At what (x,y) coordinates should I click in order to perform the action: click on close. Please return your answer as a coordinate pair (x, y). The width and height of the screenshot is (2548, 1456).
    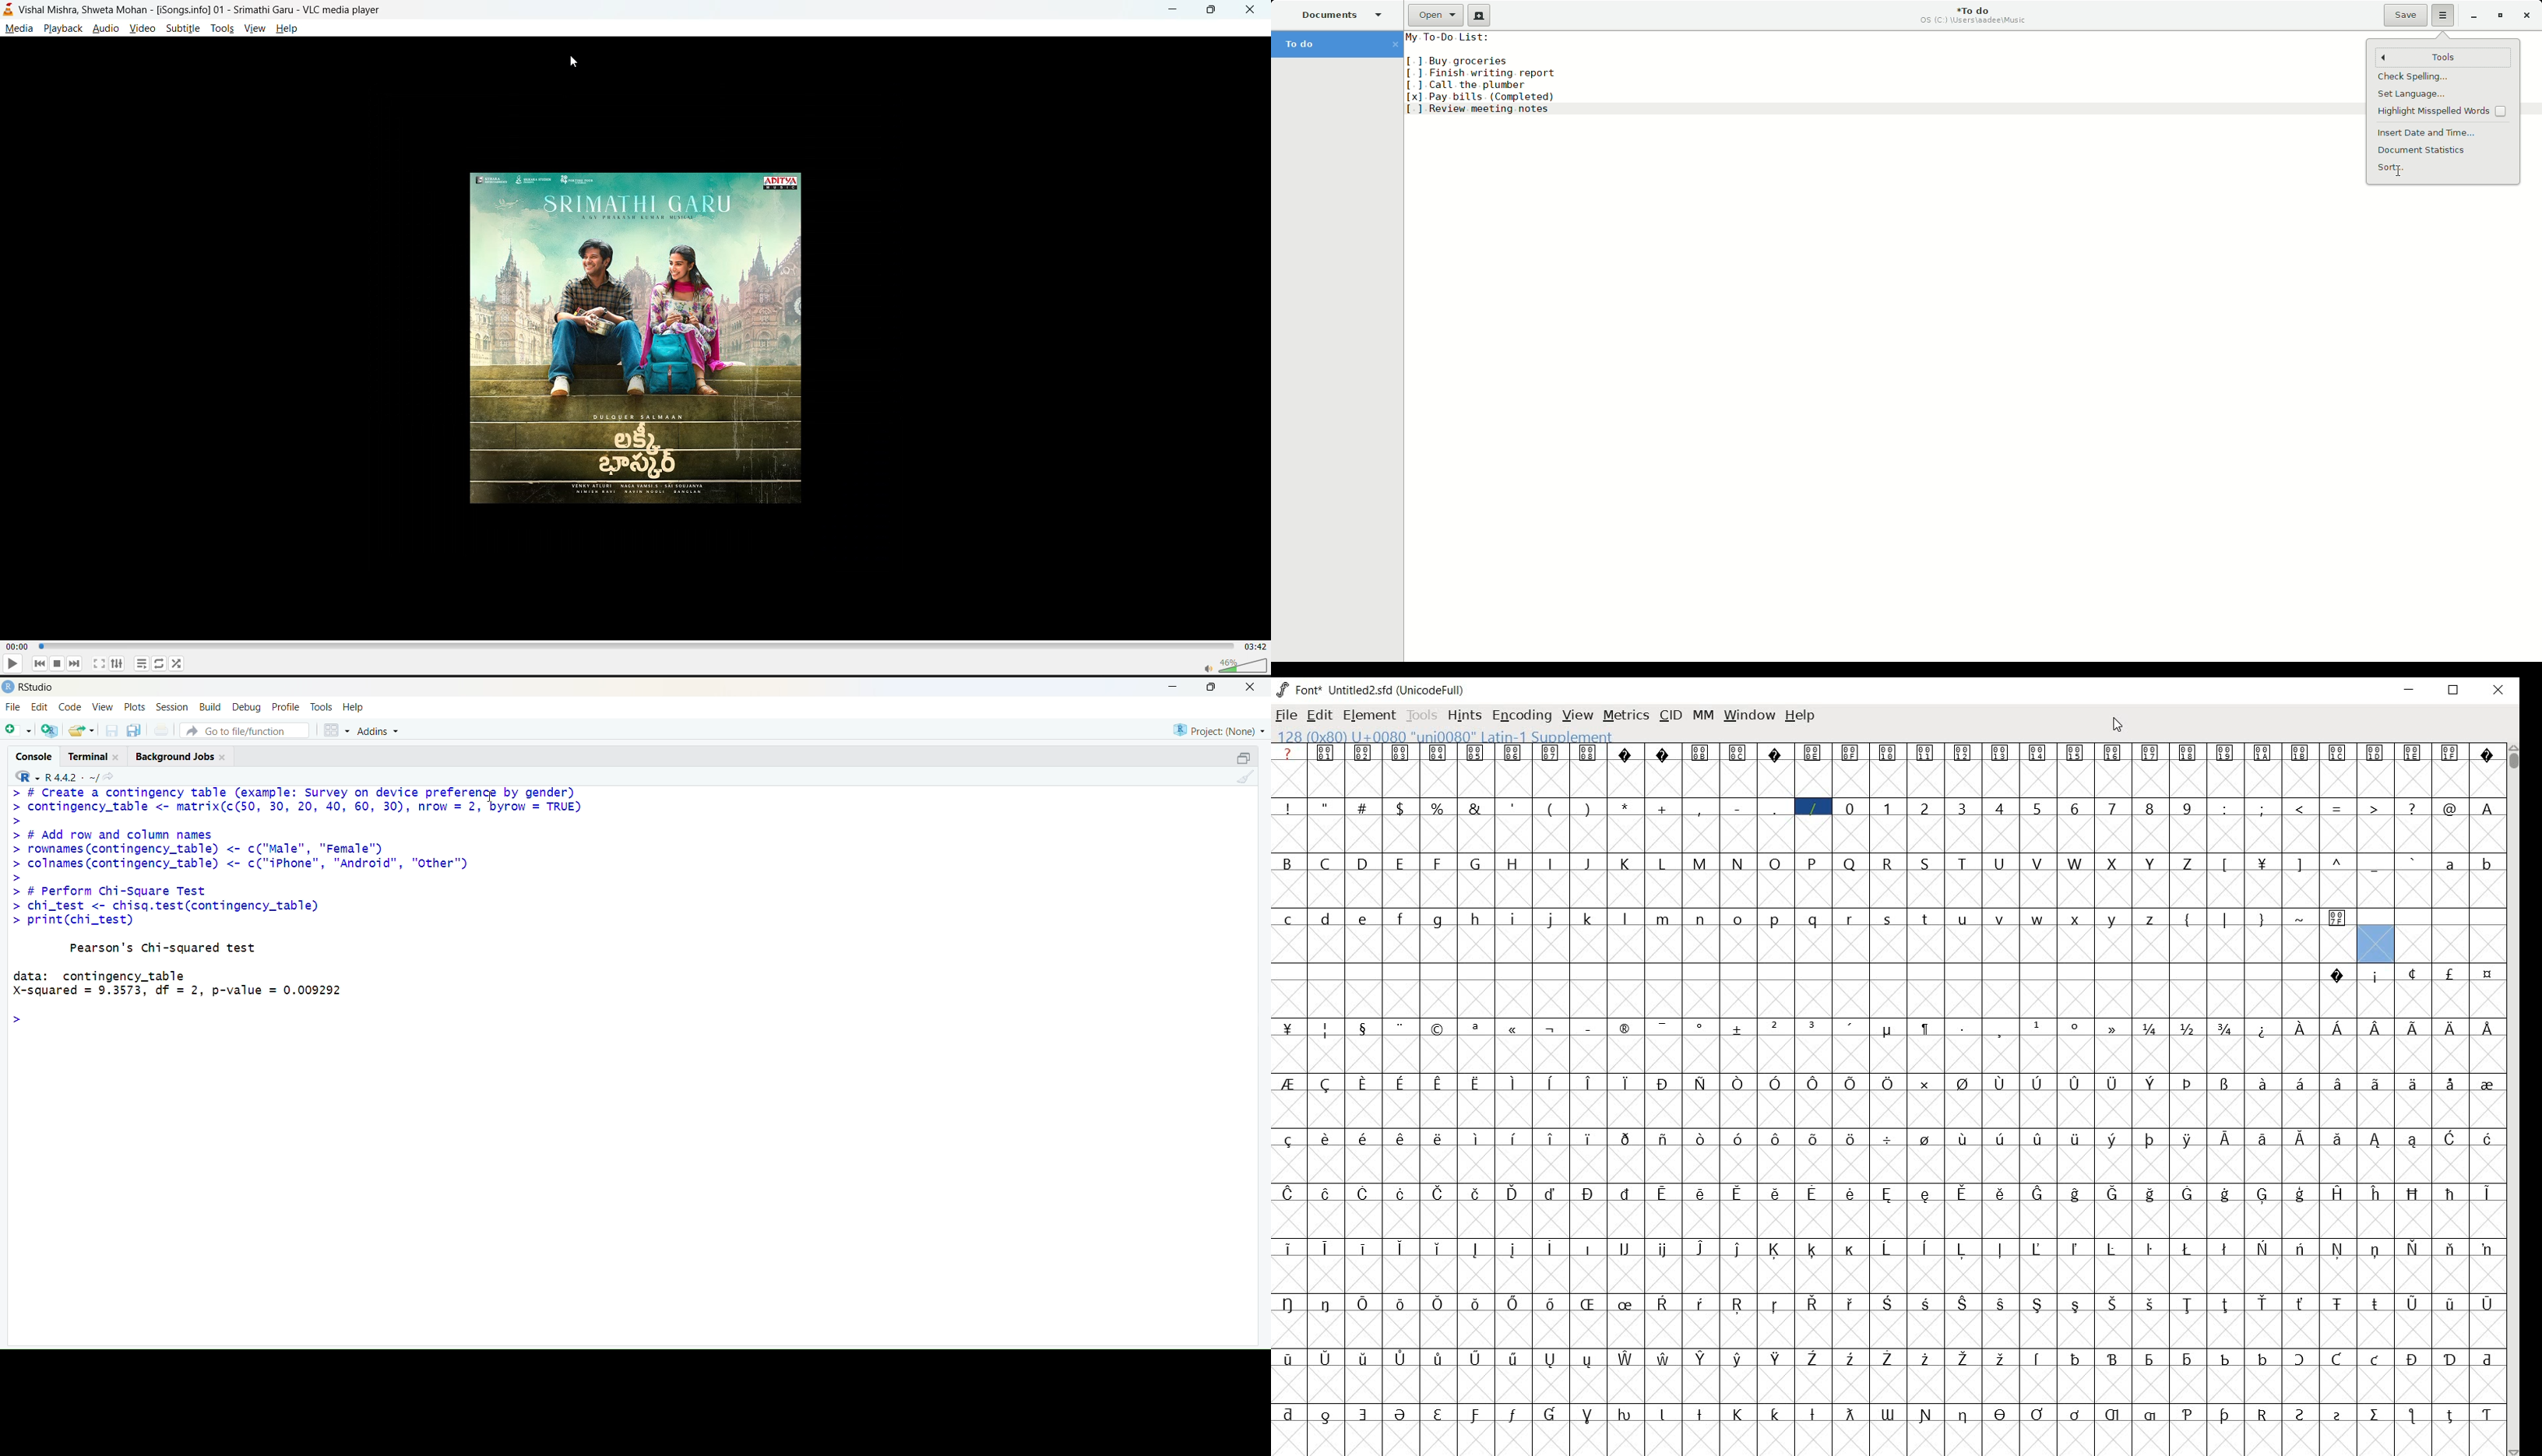
    Looking at the image, I should click on (117, 757).